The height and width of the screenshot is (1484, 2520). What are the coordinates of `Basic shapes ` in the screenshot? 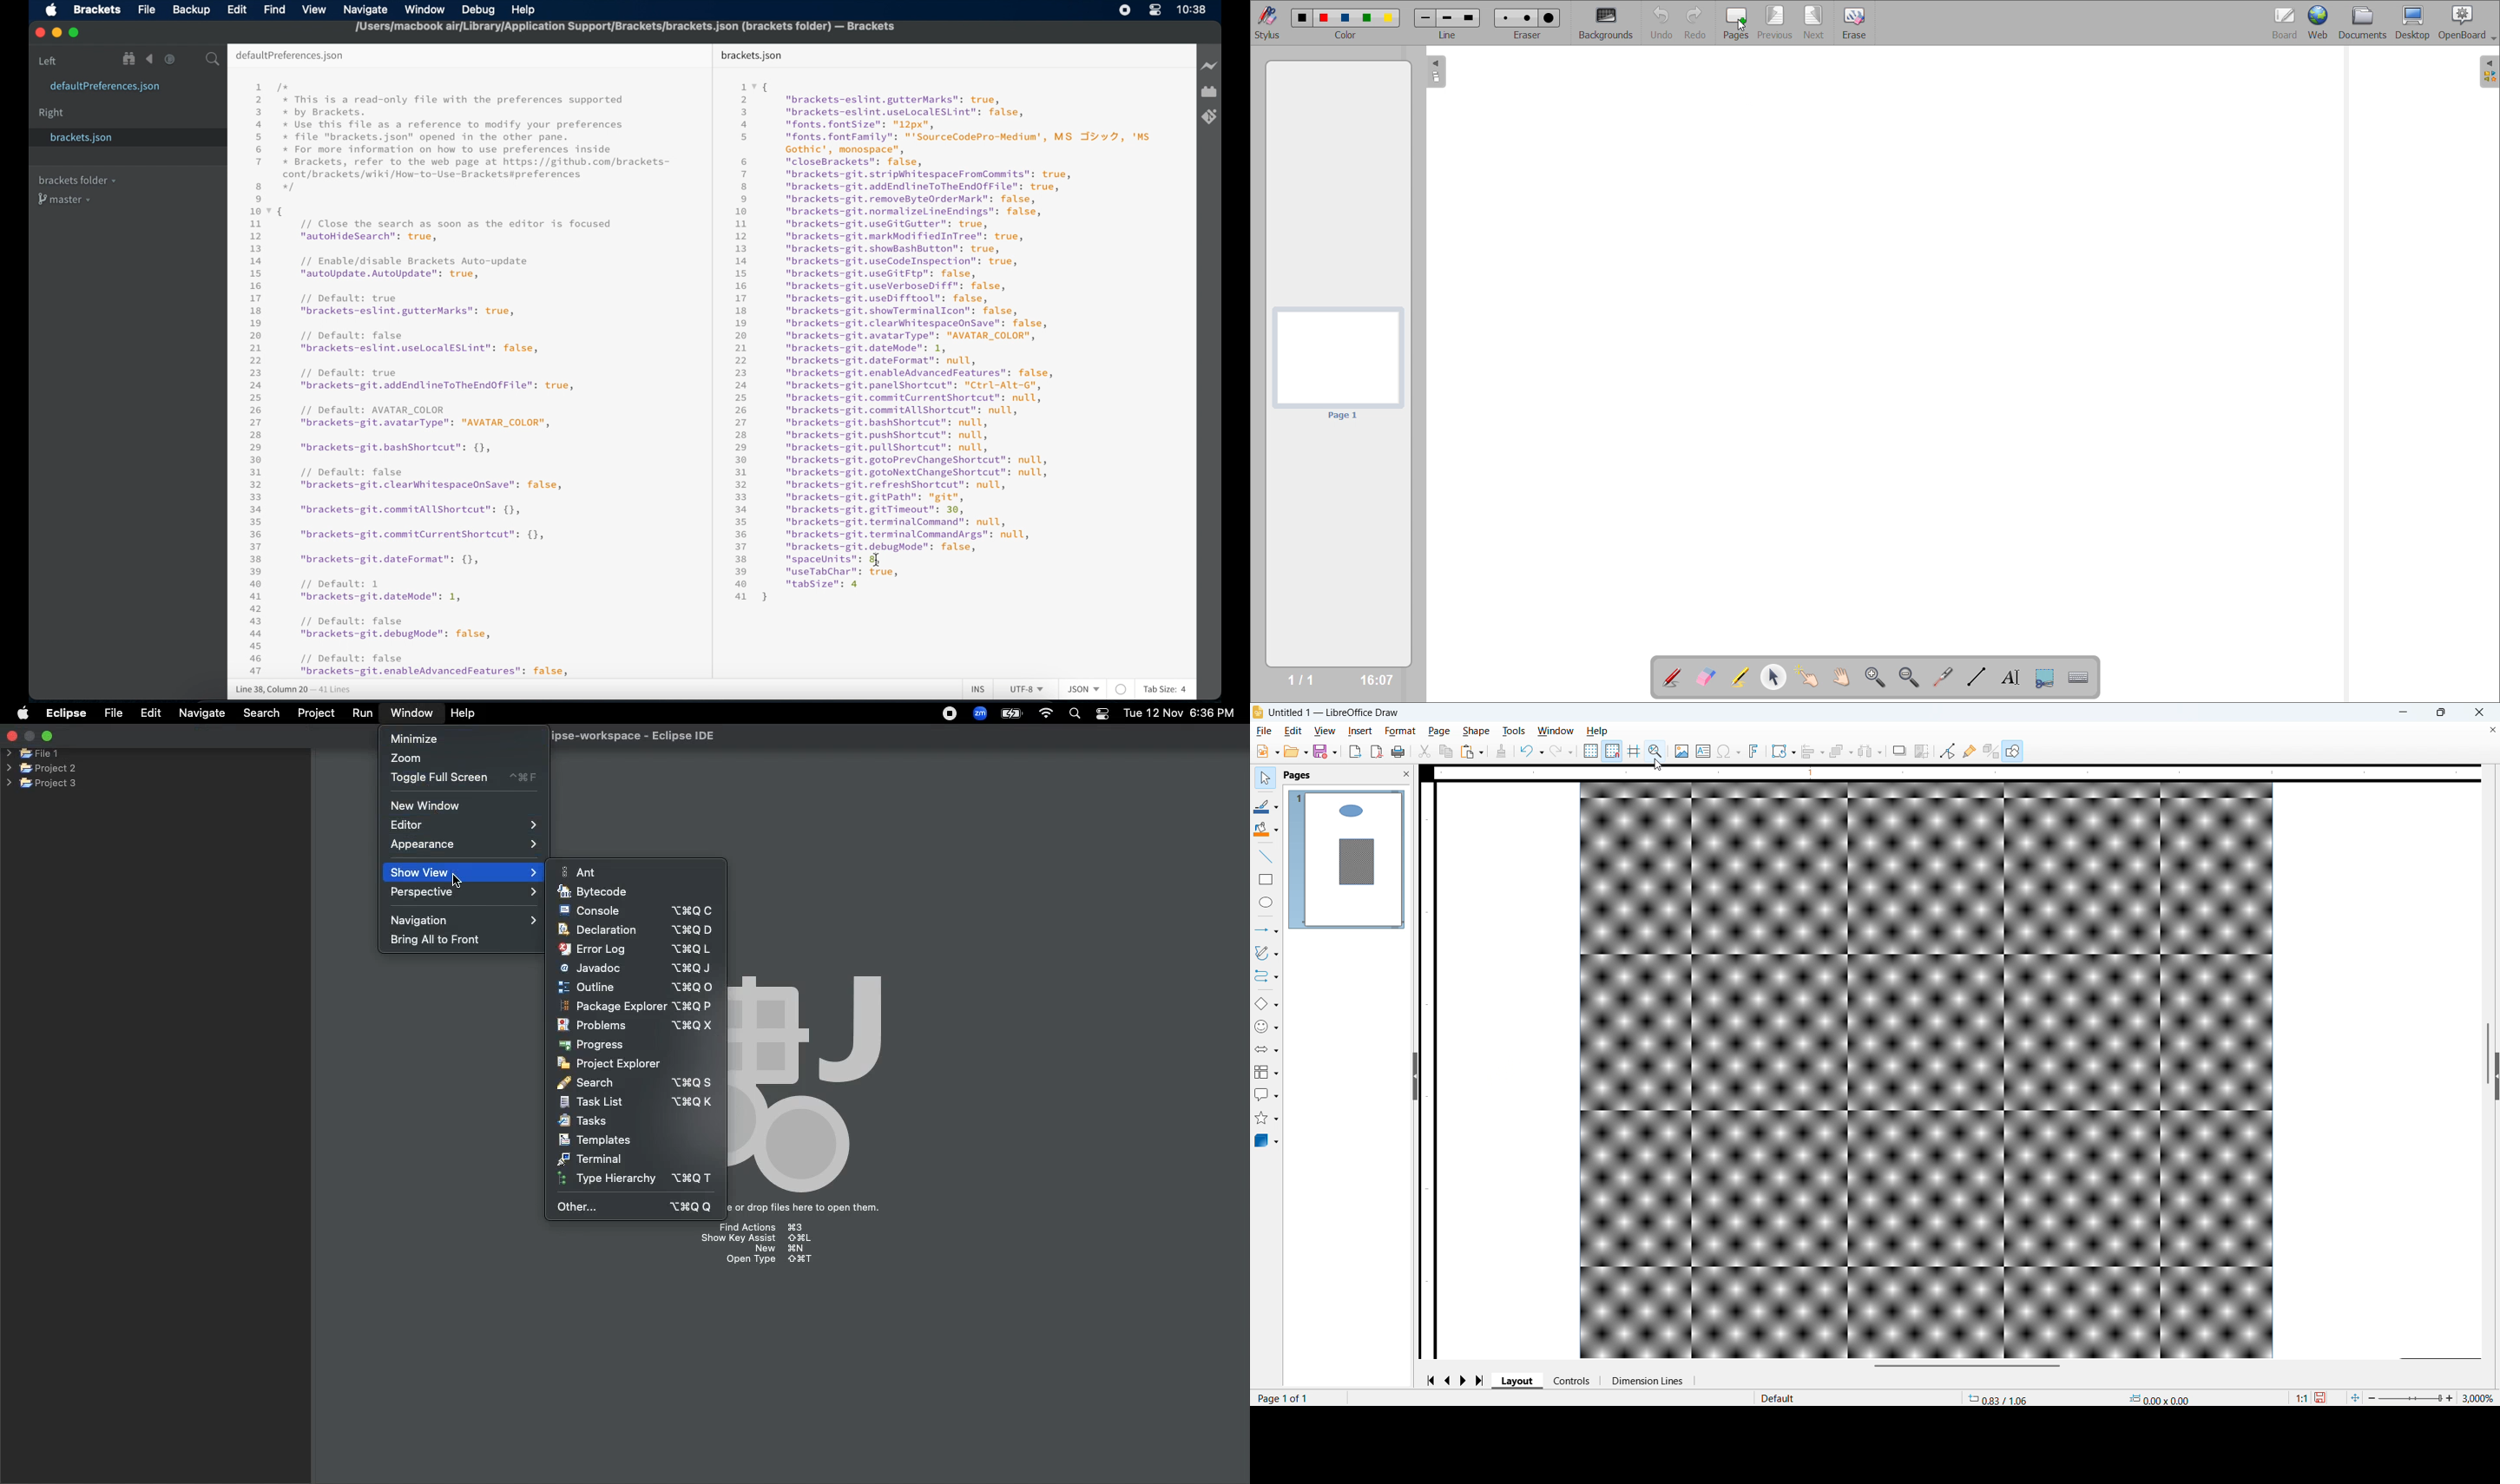 It's located at (1266, 1004).